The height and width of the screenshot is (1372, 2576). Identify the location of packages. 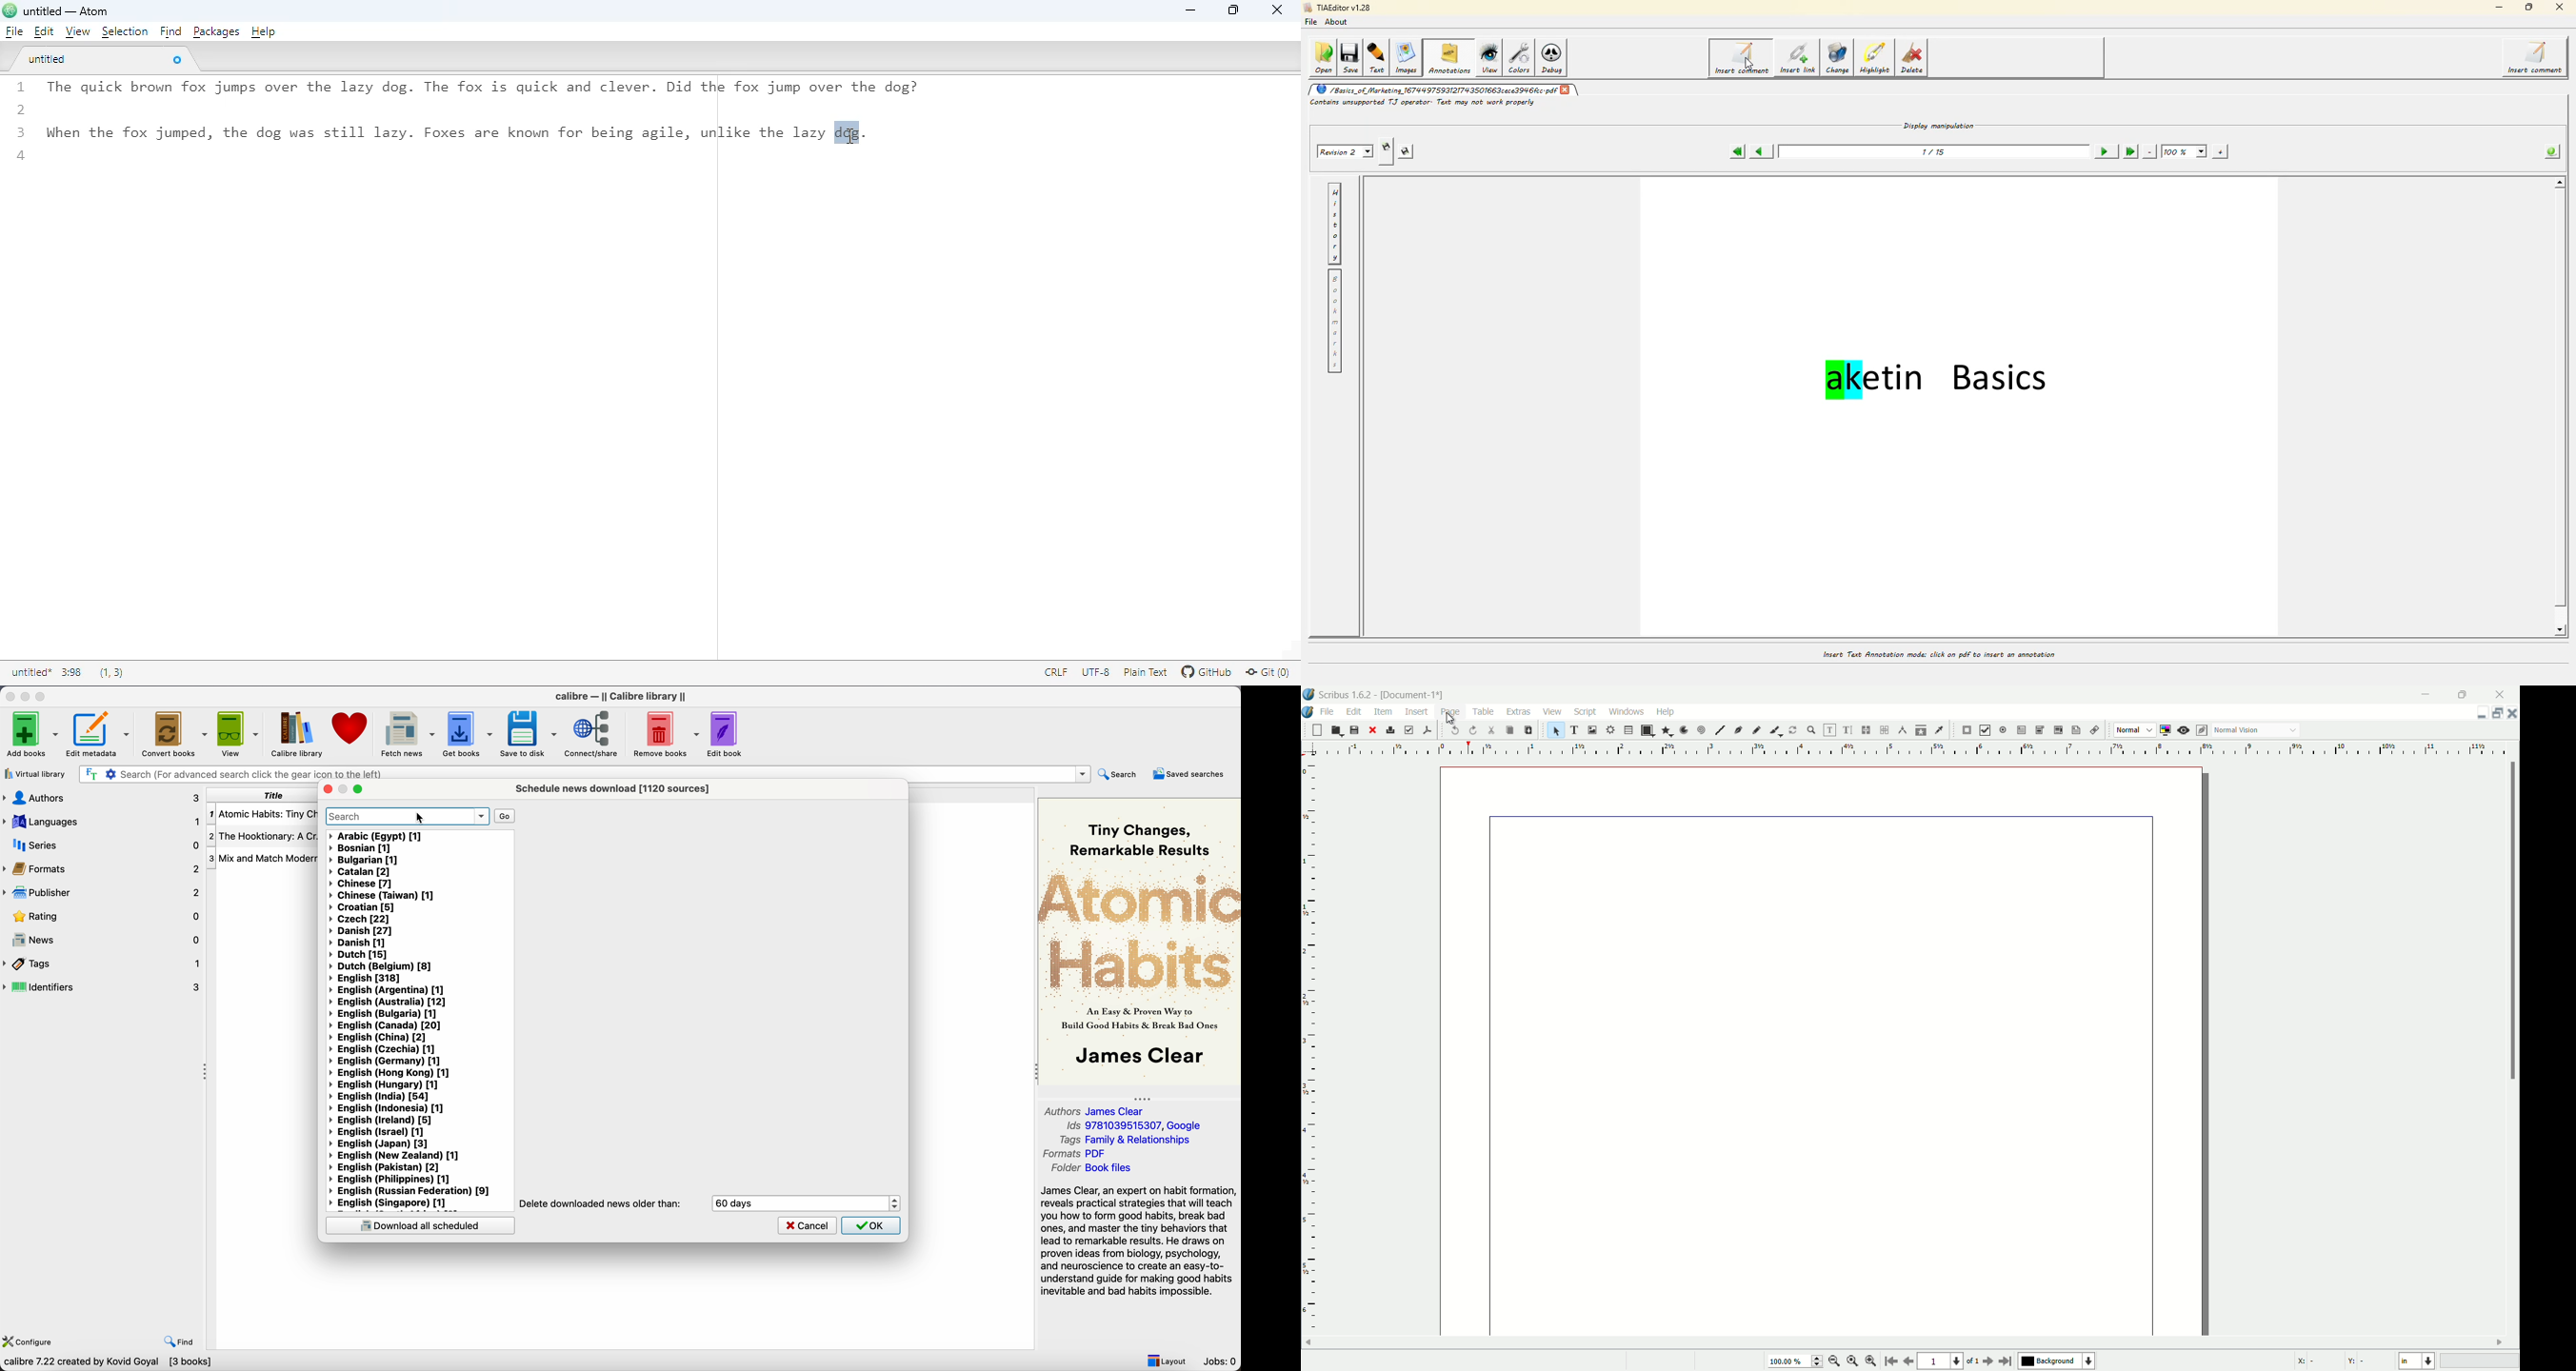
(216, 31).